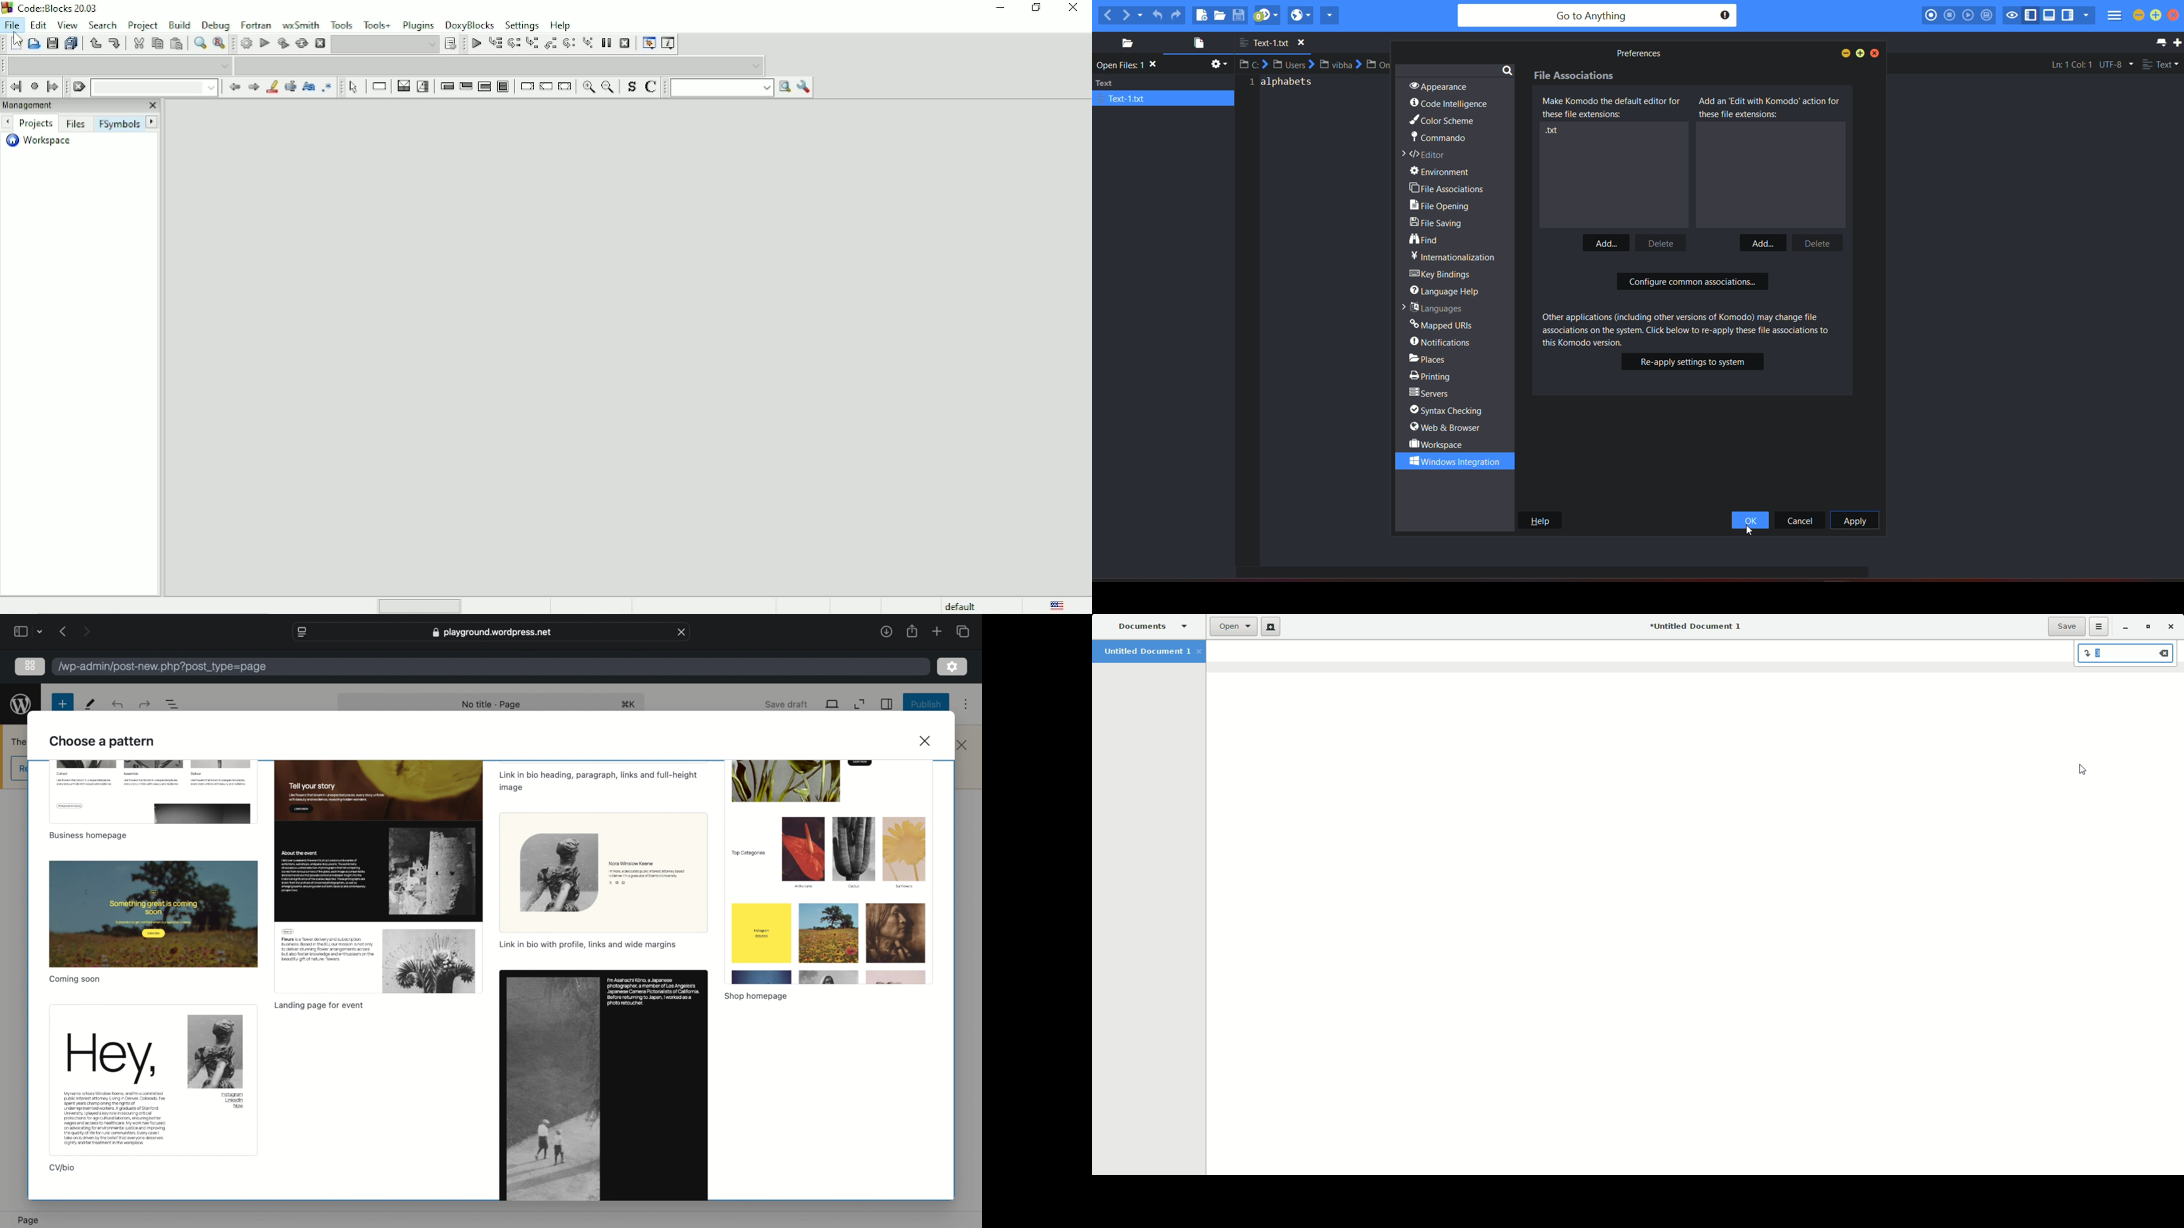 Image resolution: width=2184 pixels, height=1232 pixels. I want to click on Restore down, so click(1037, 8).